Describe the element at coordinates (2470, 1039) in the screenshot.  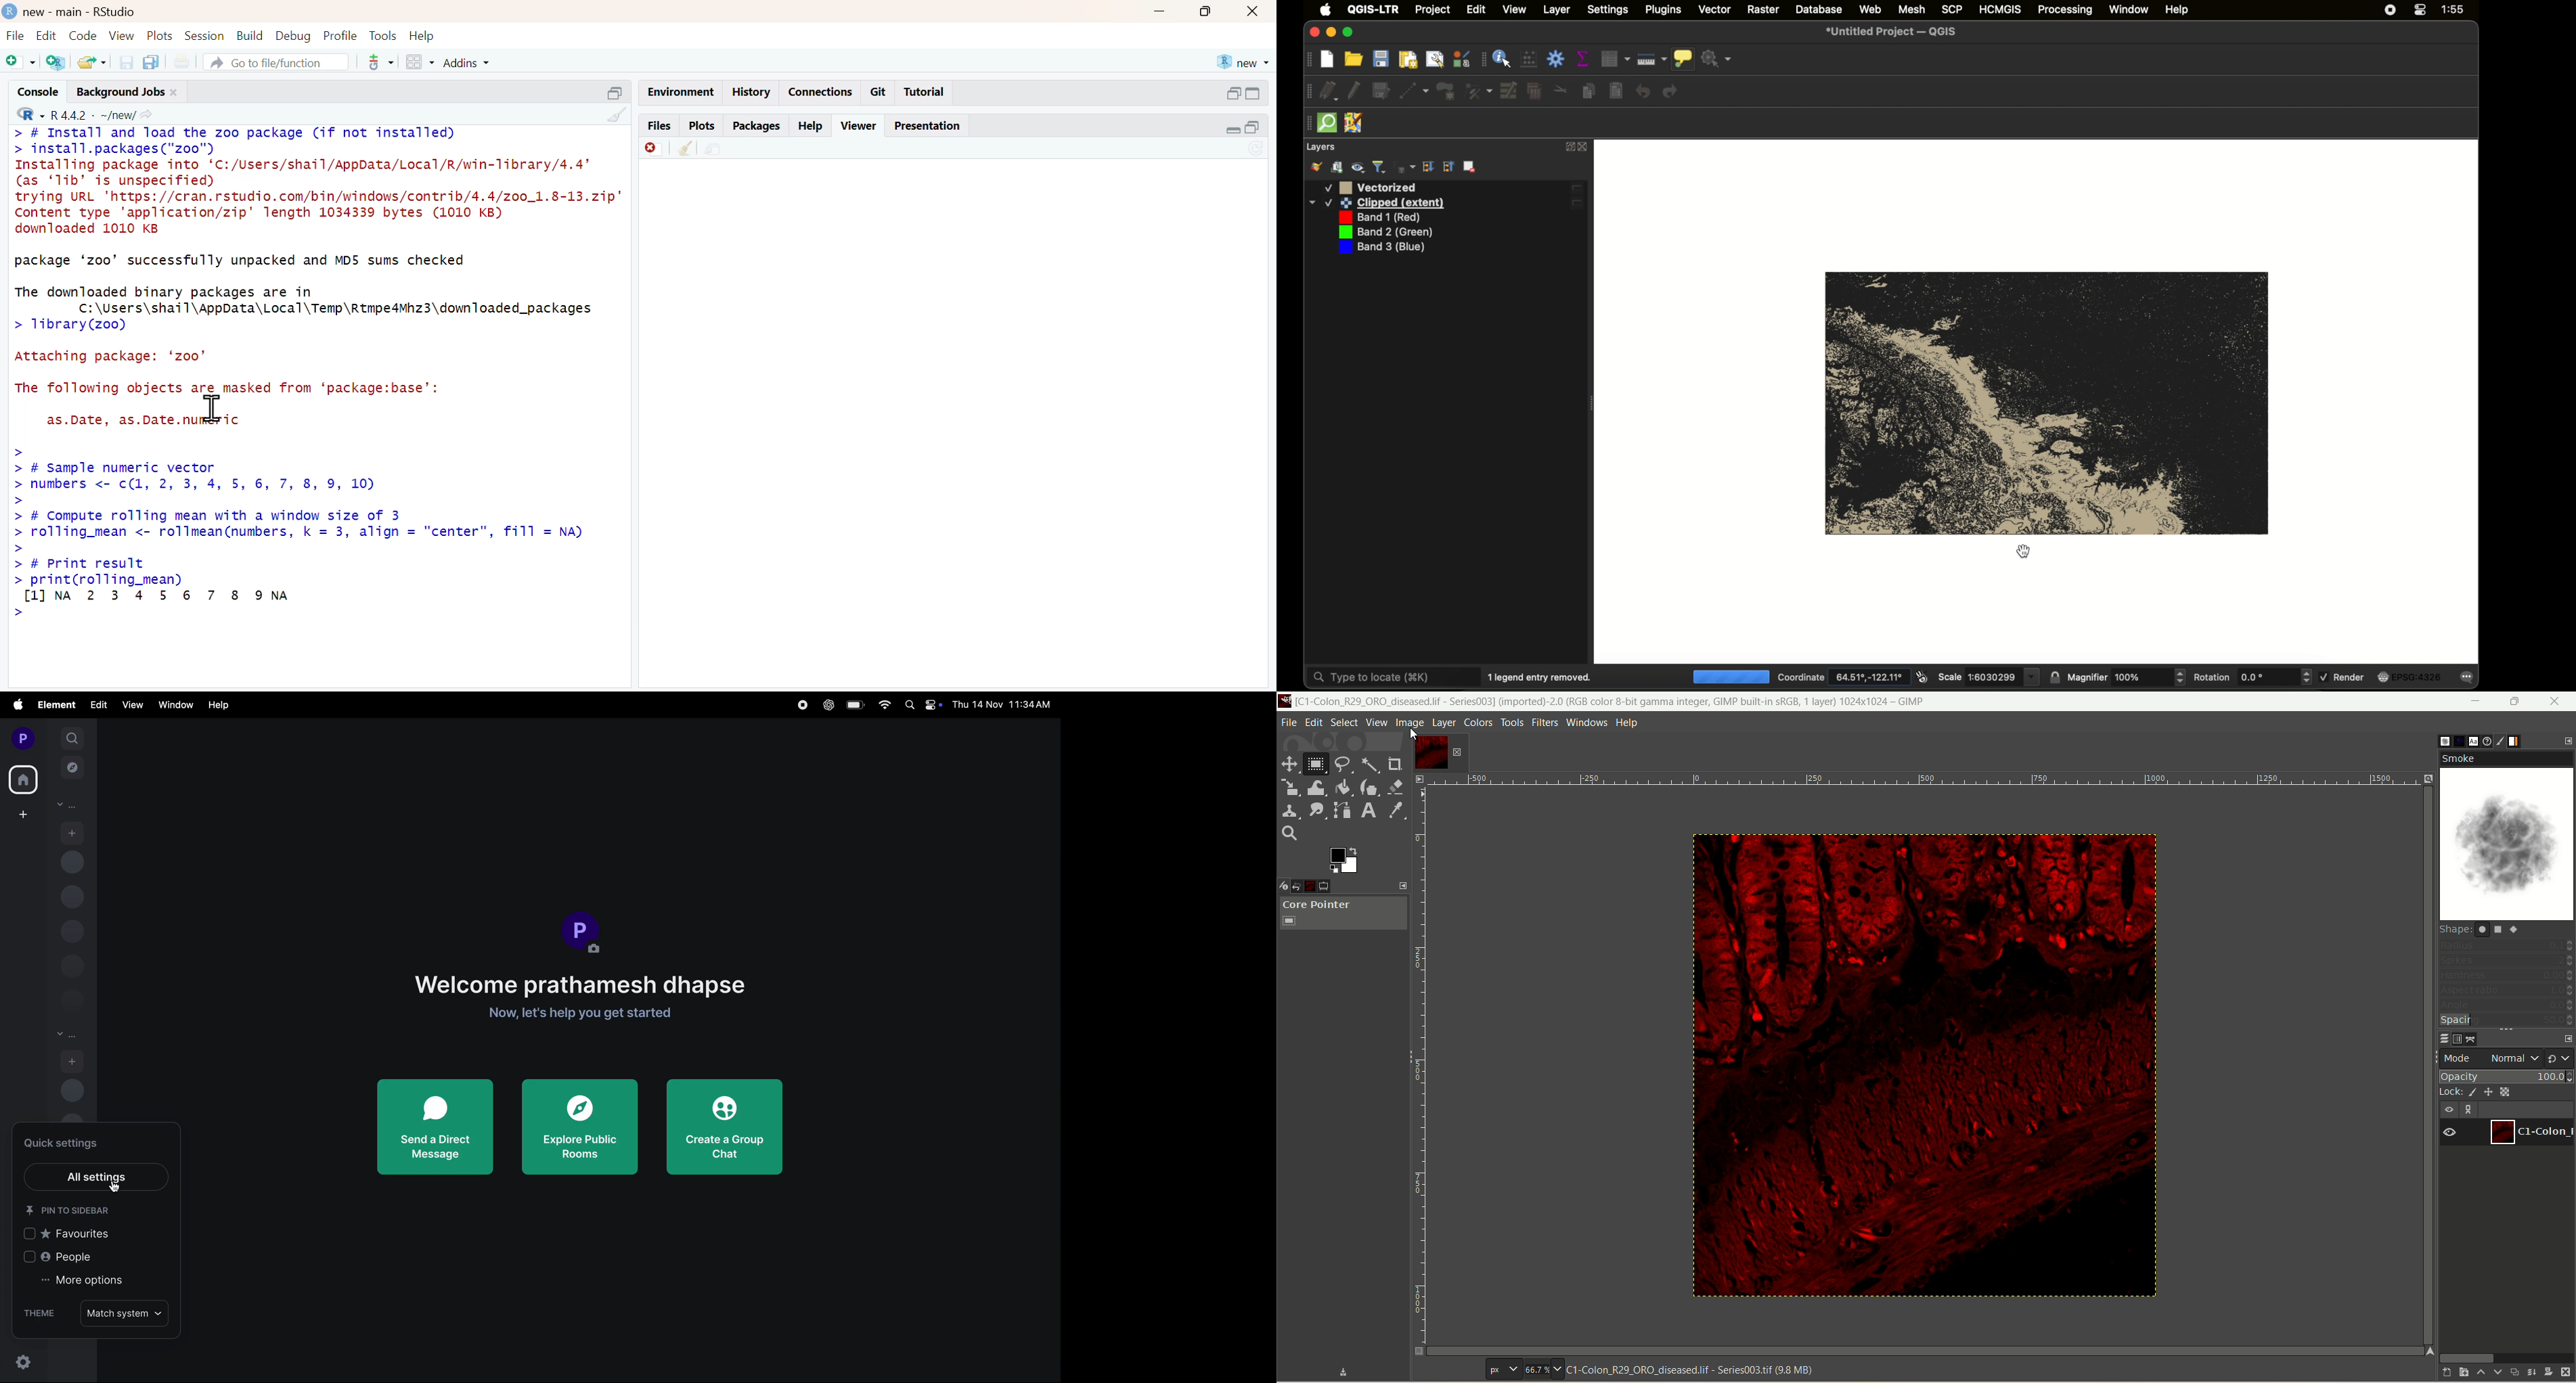
I see `path` at that location.